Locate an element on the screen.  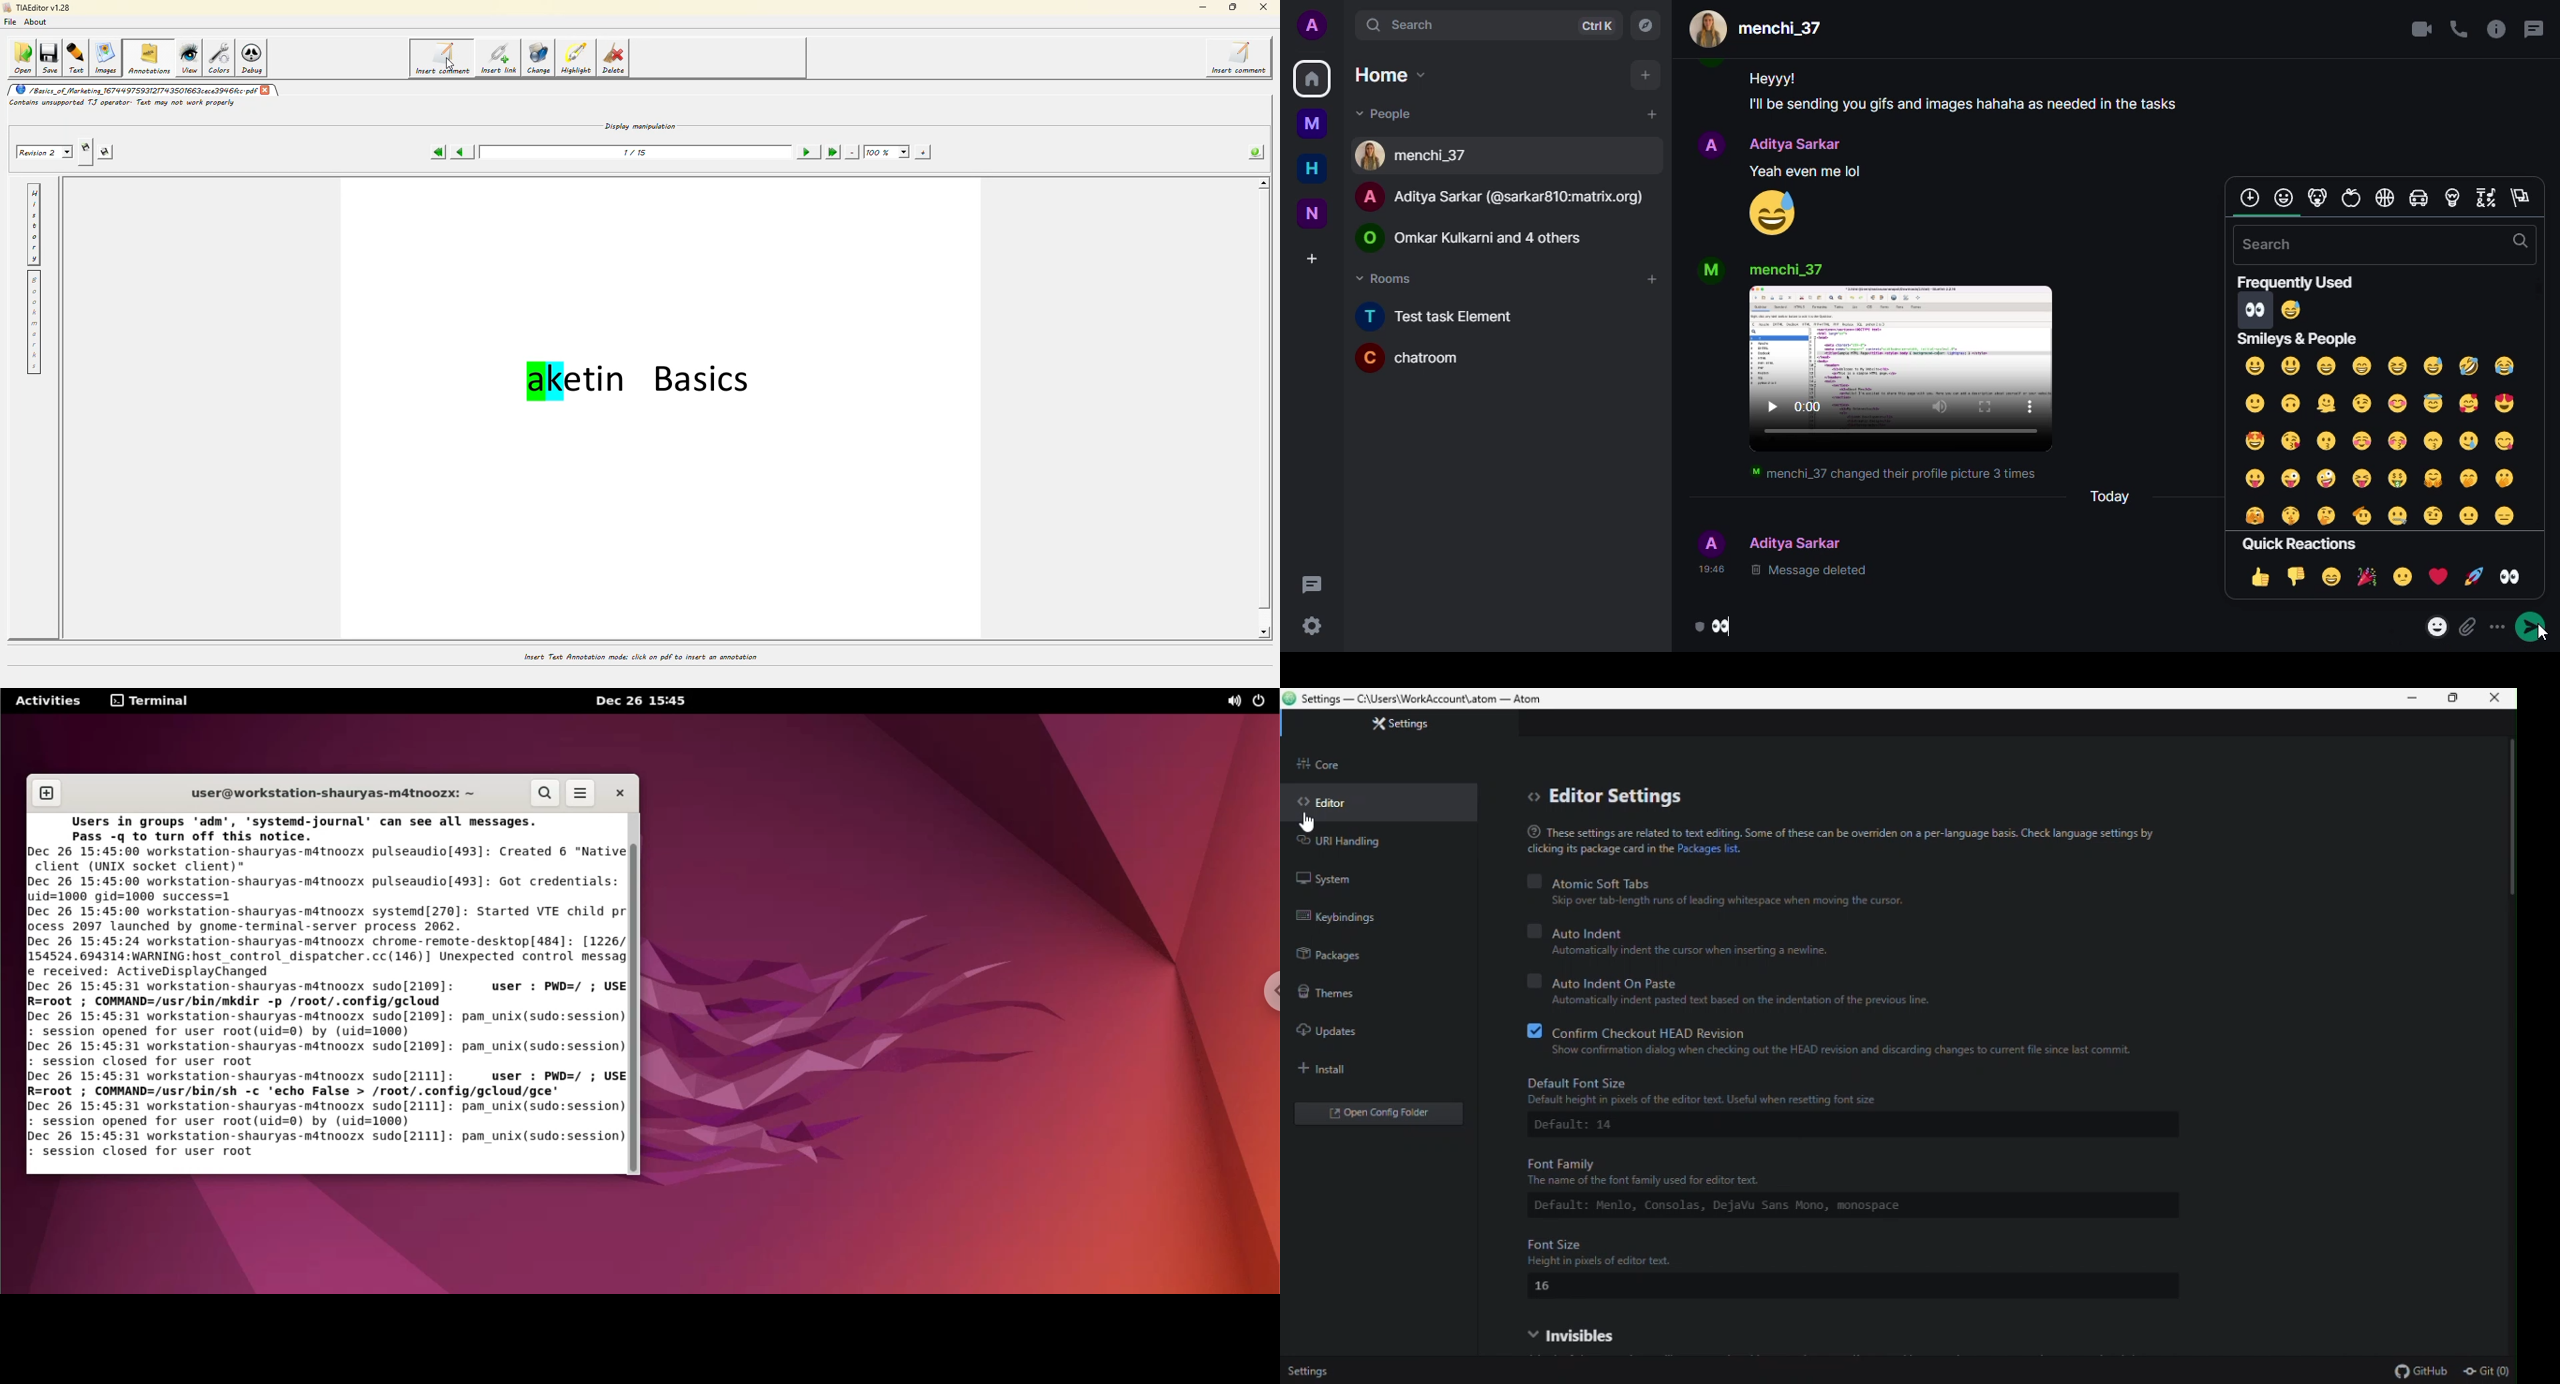
people is located at coordinates (1481, 235).